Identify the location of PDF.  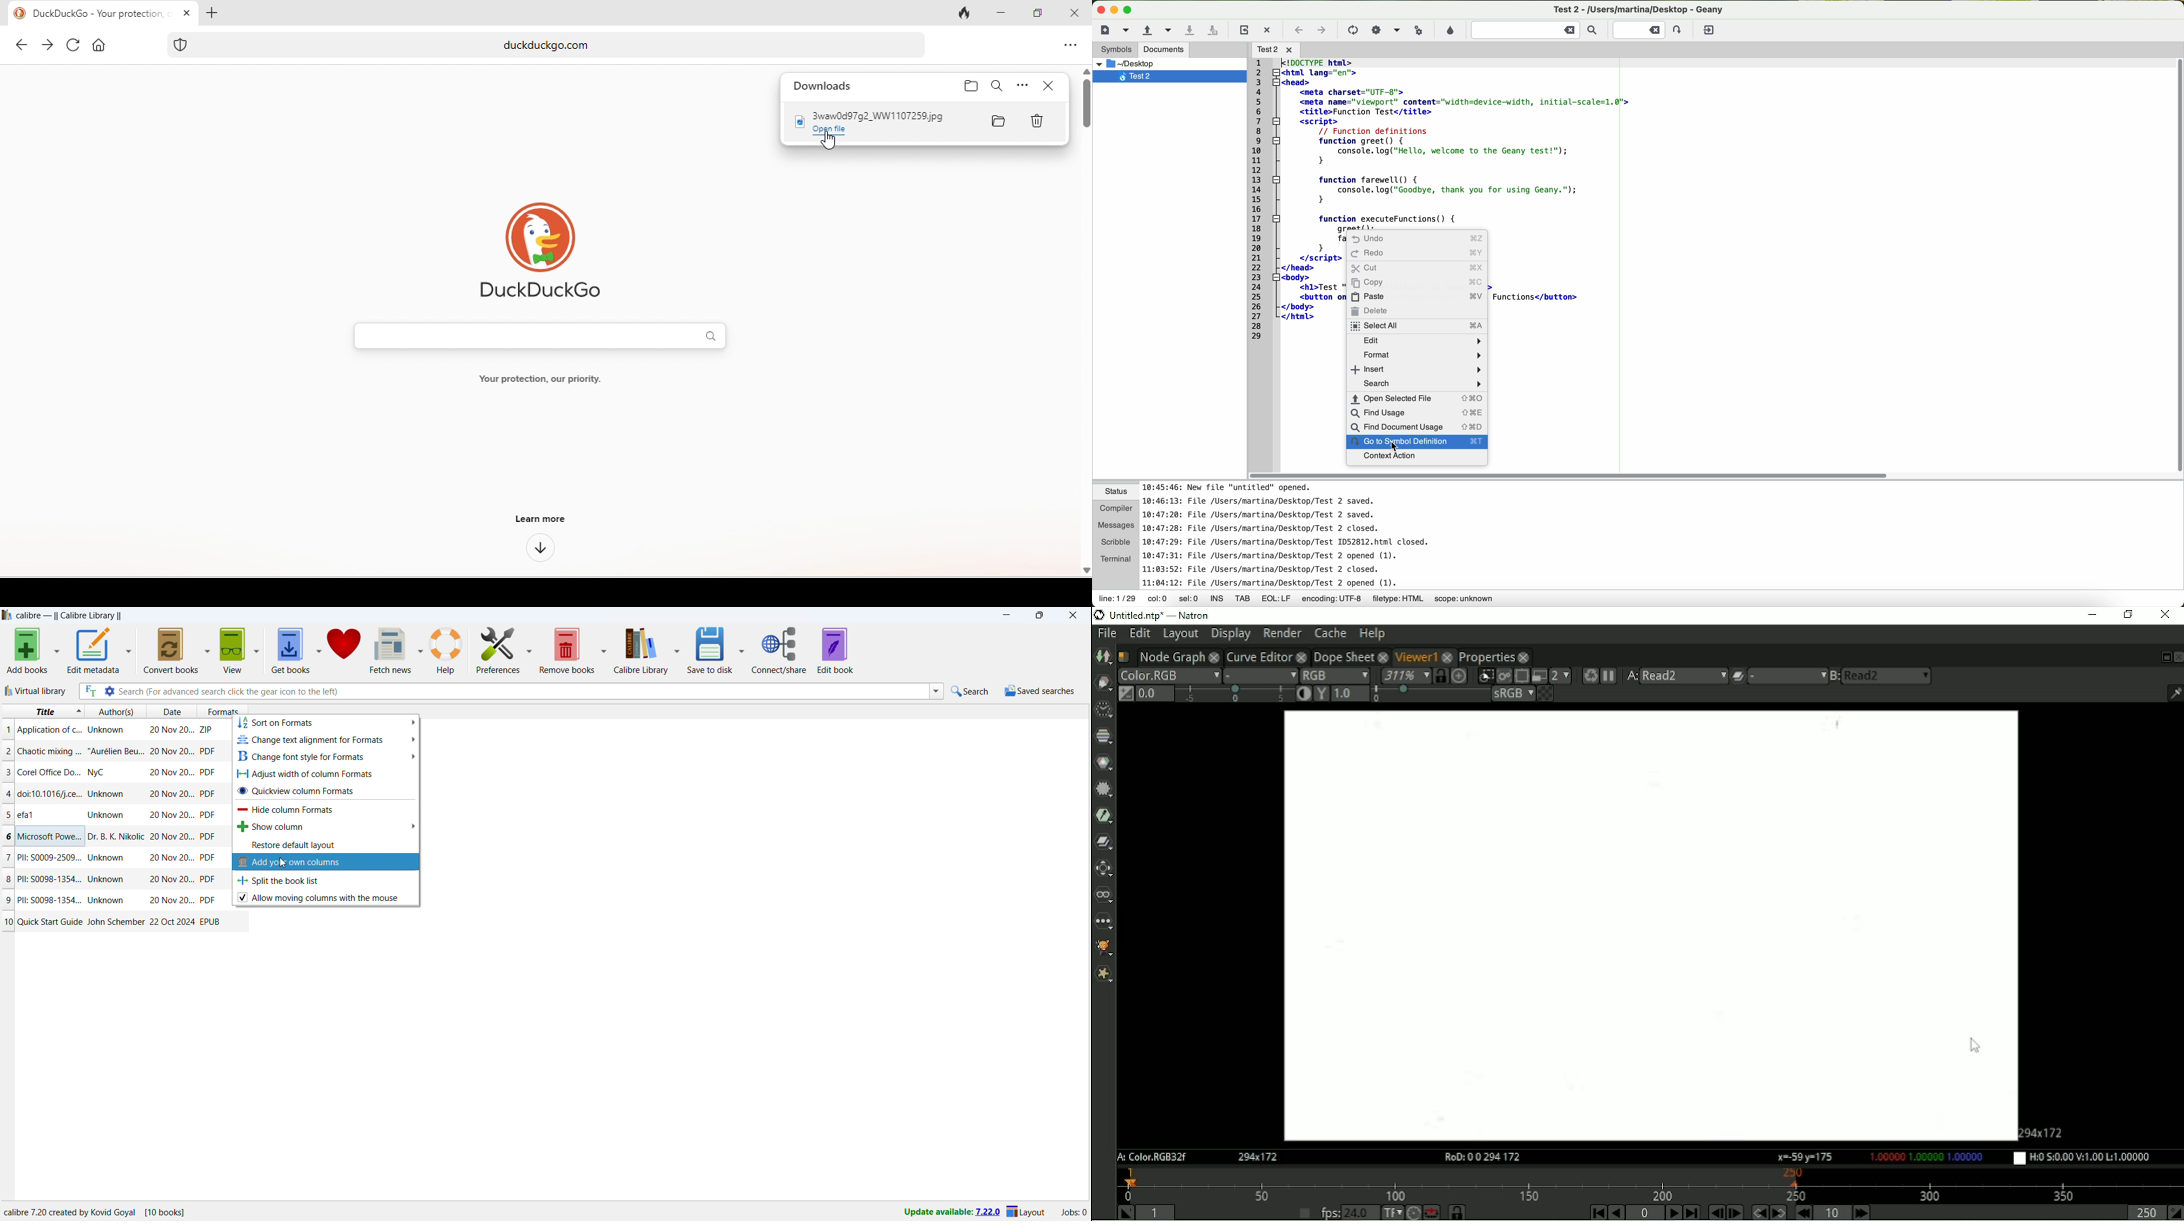
(208, 837).